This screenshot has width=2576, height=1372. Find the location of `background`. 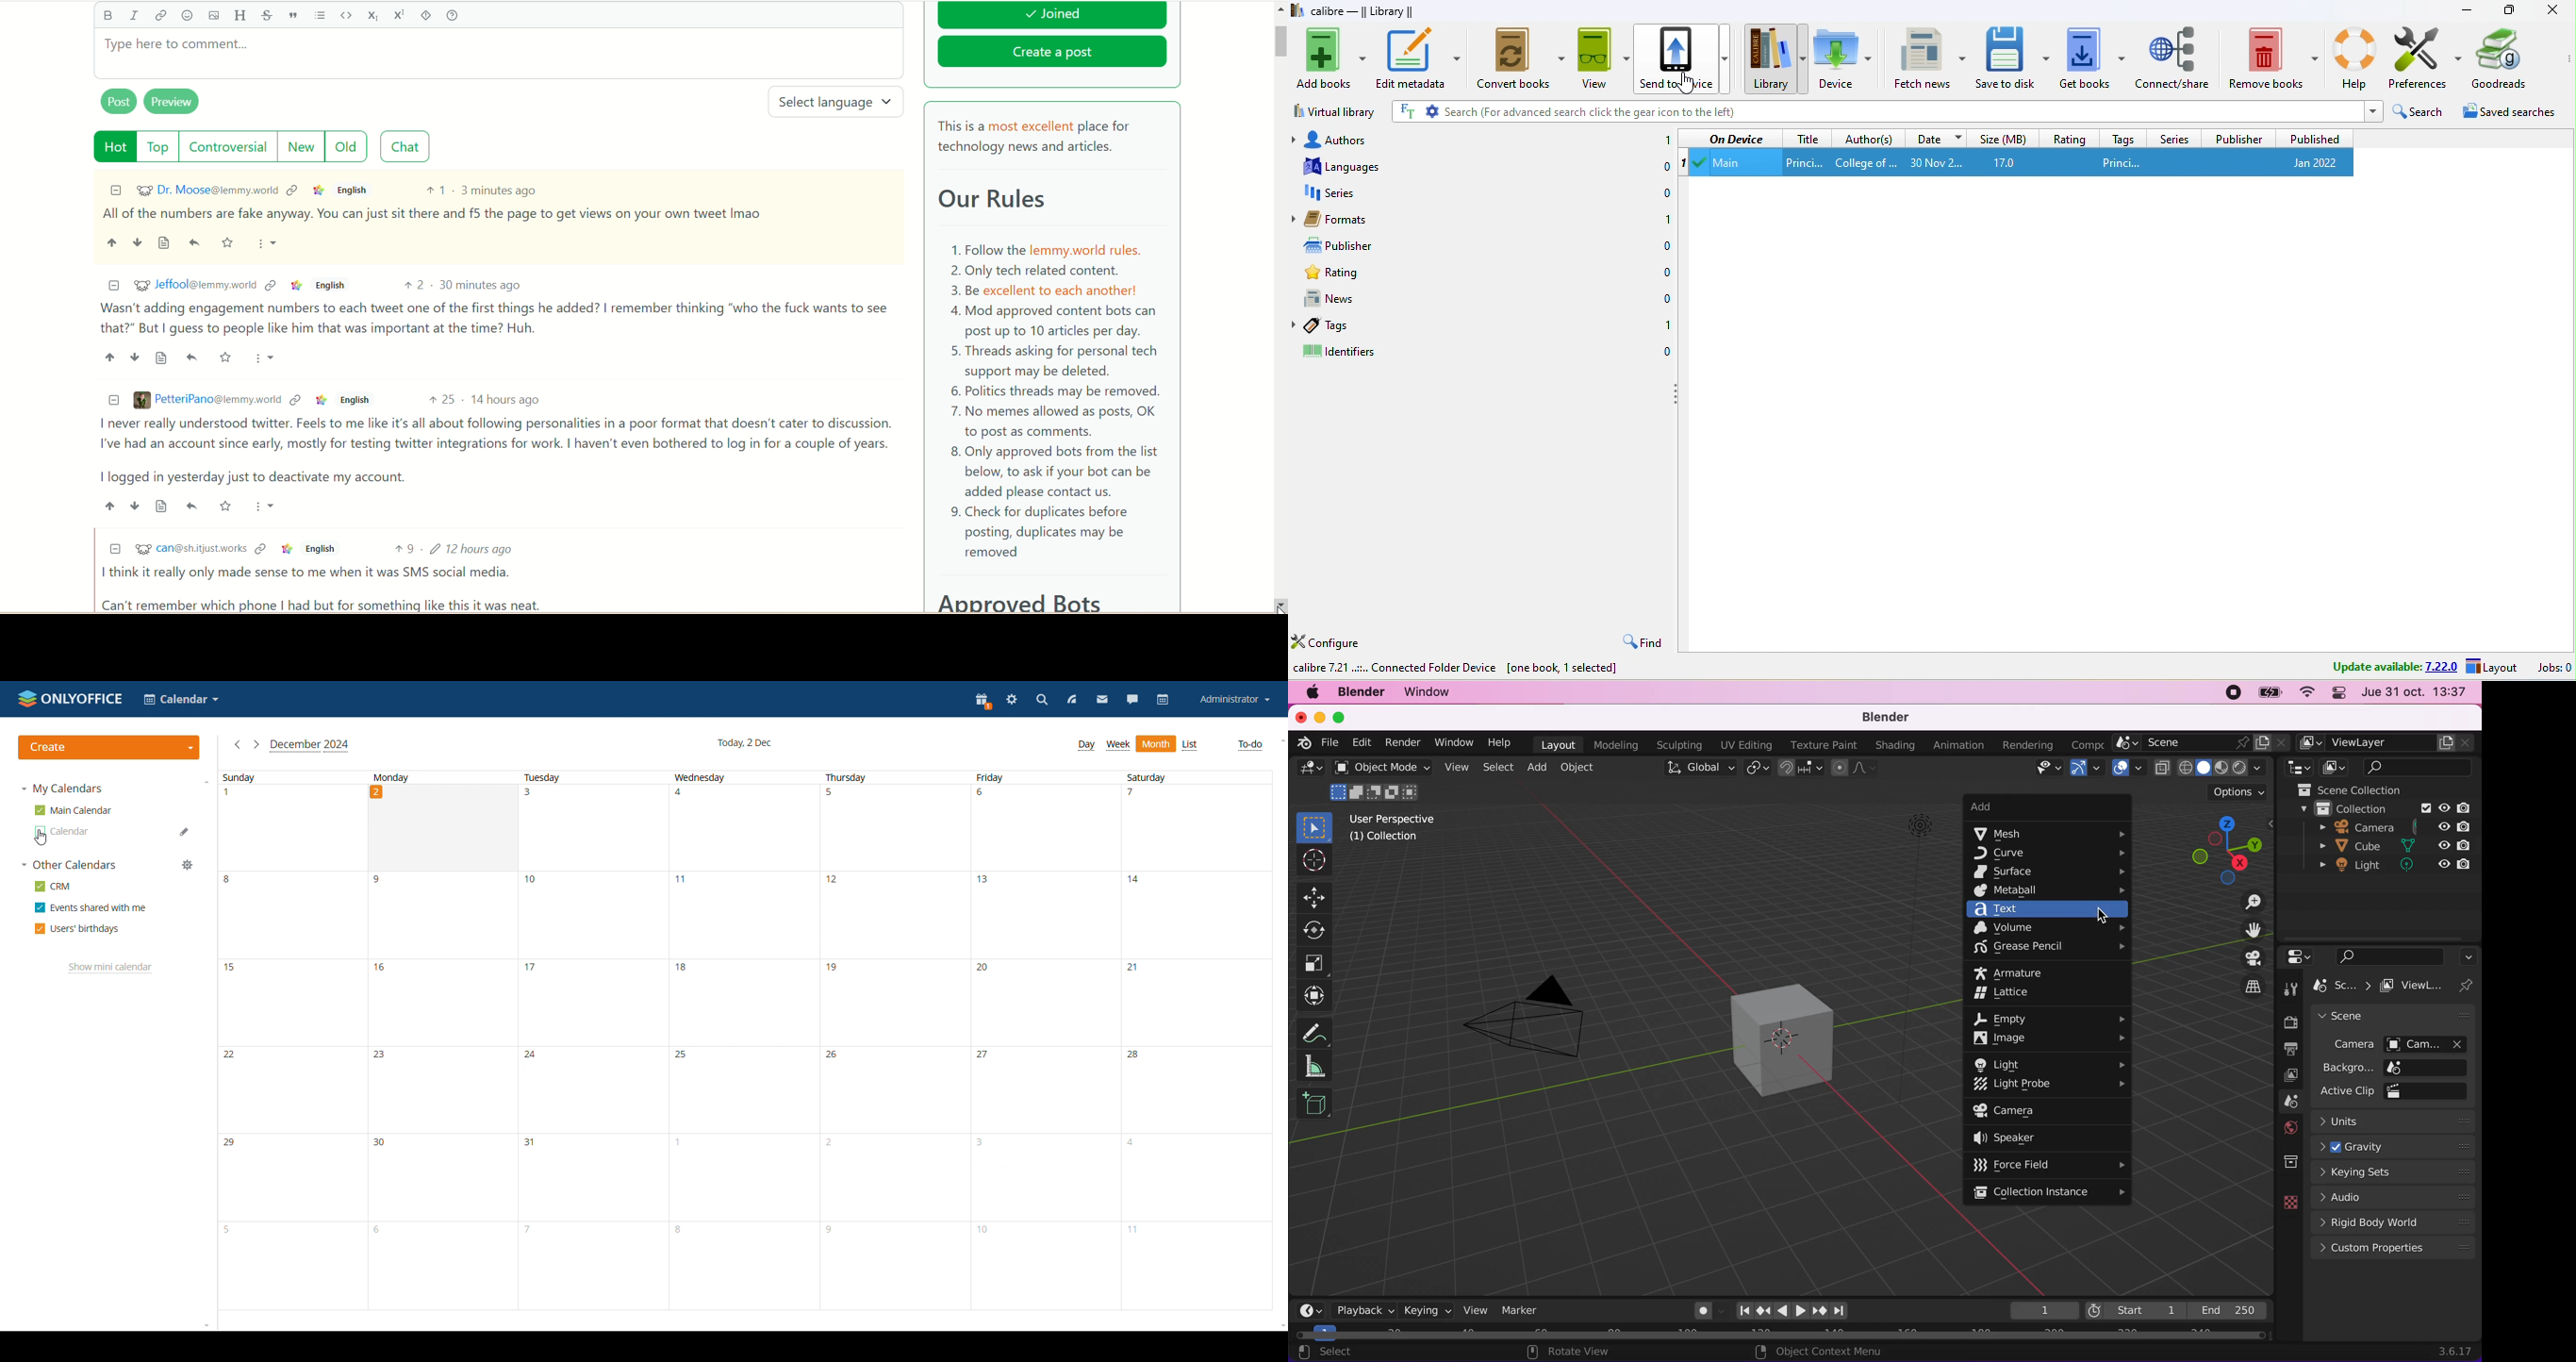

background is located at coordinates (2391, 1067).